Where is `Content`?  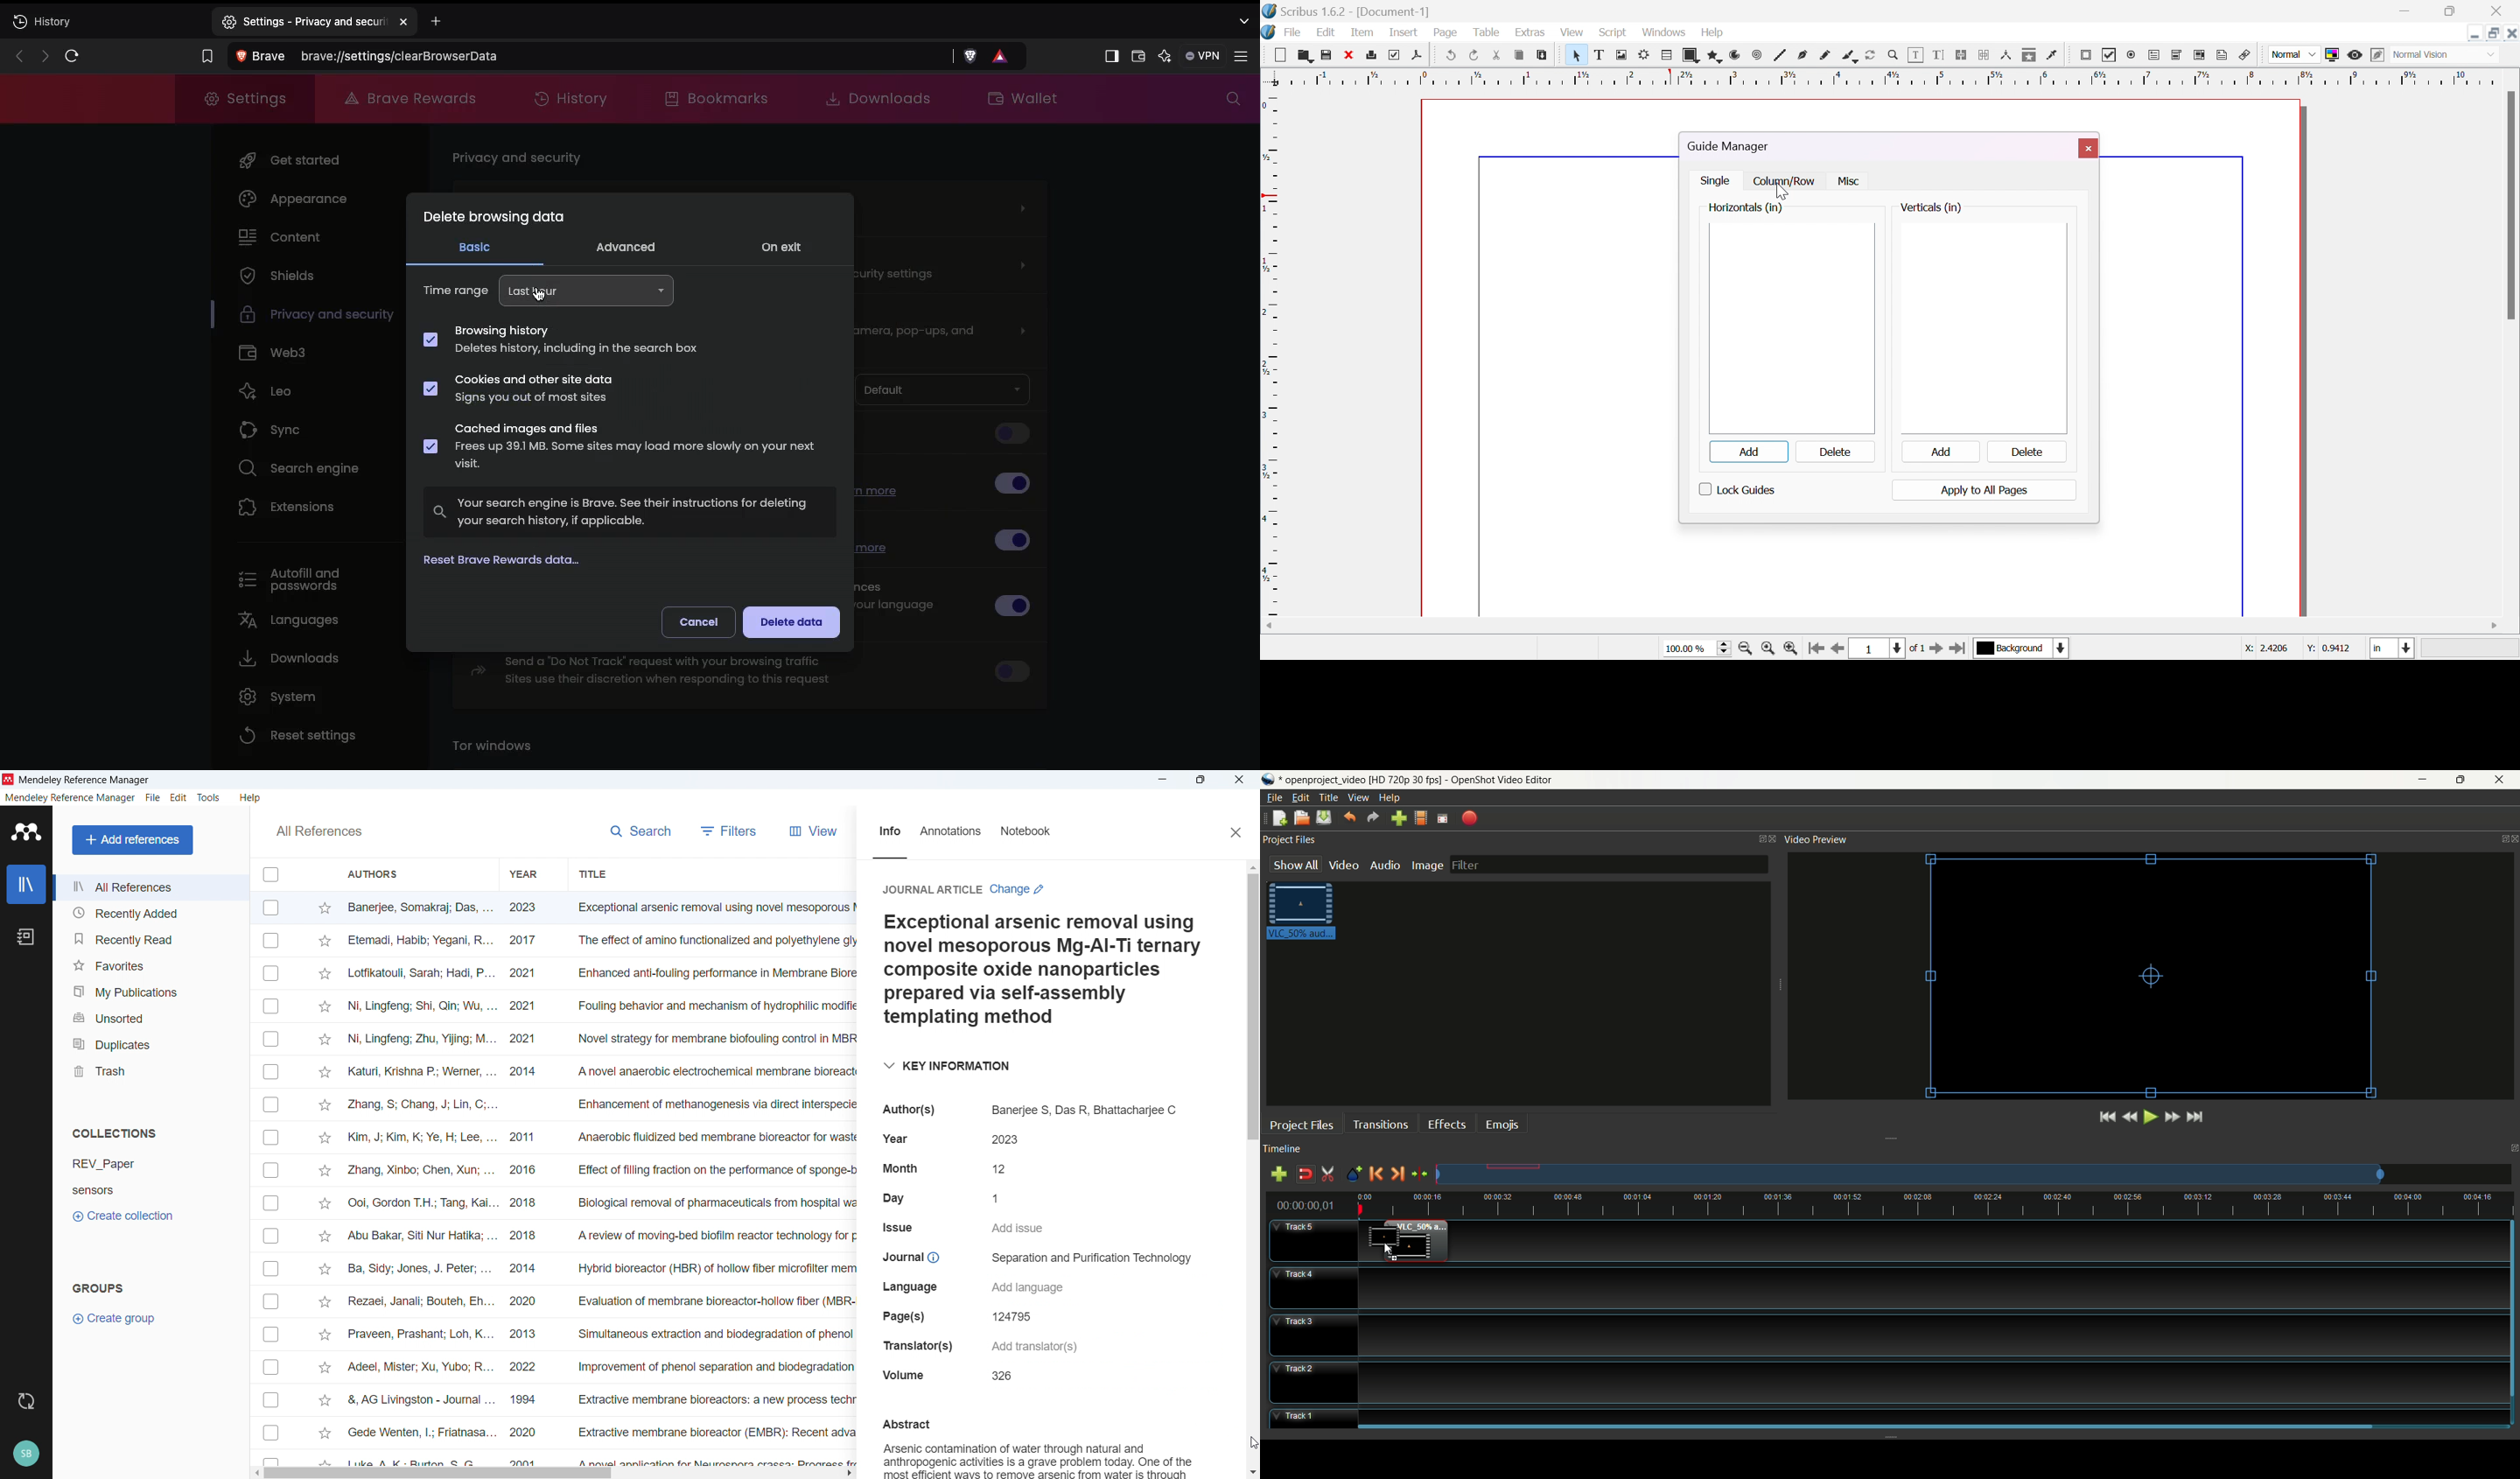 Content is located at coordinates (277, 239).